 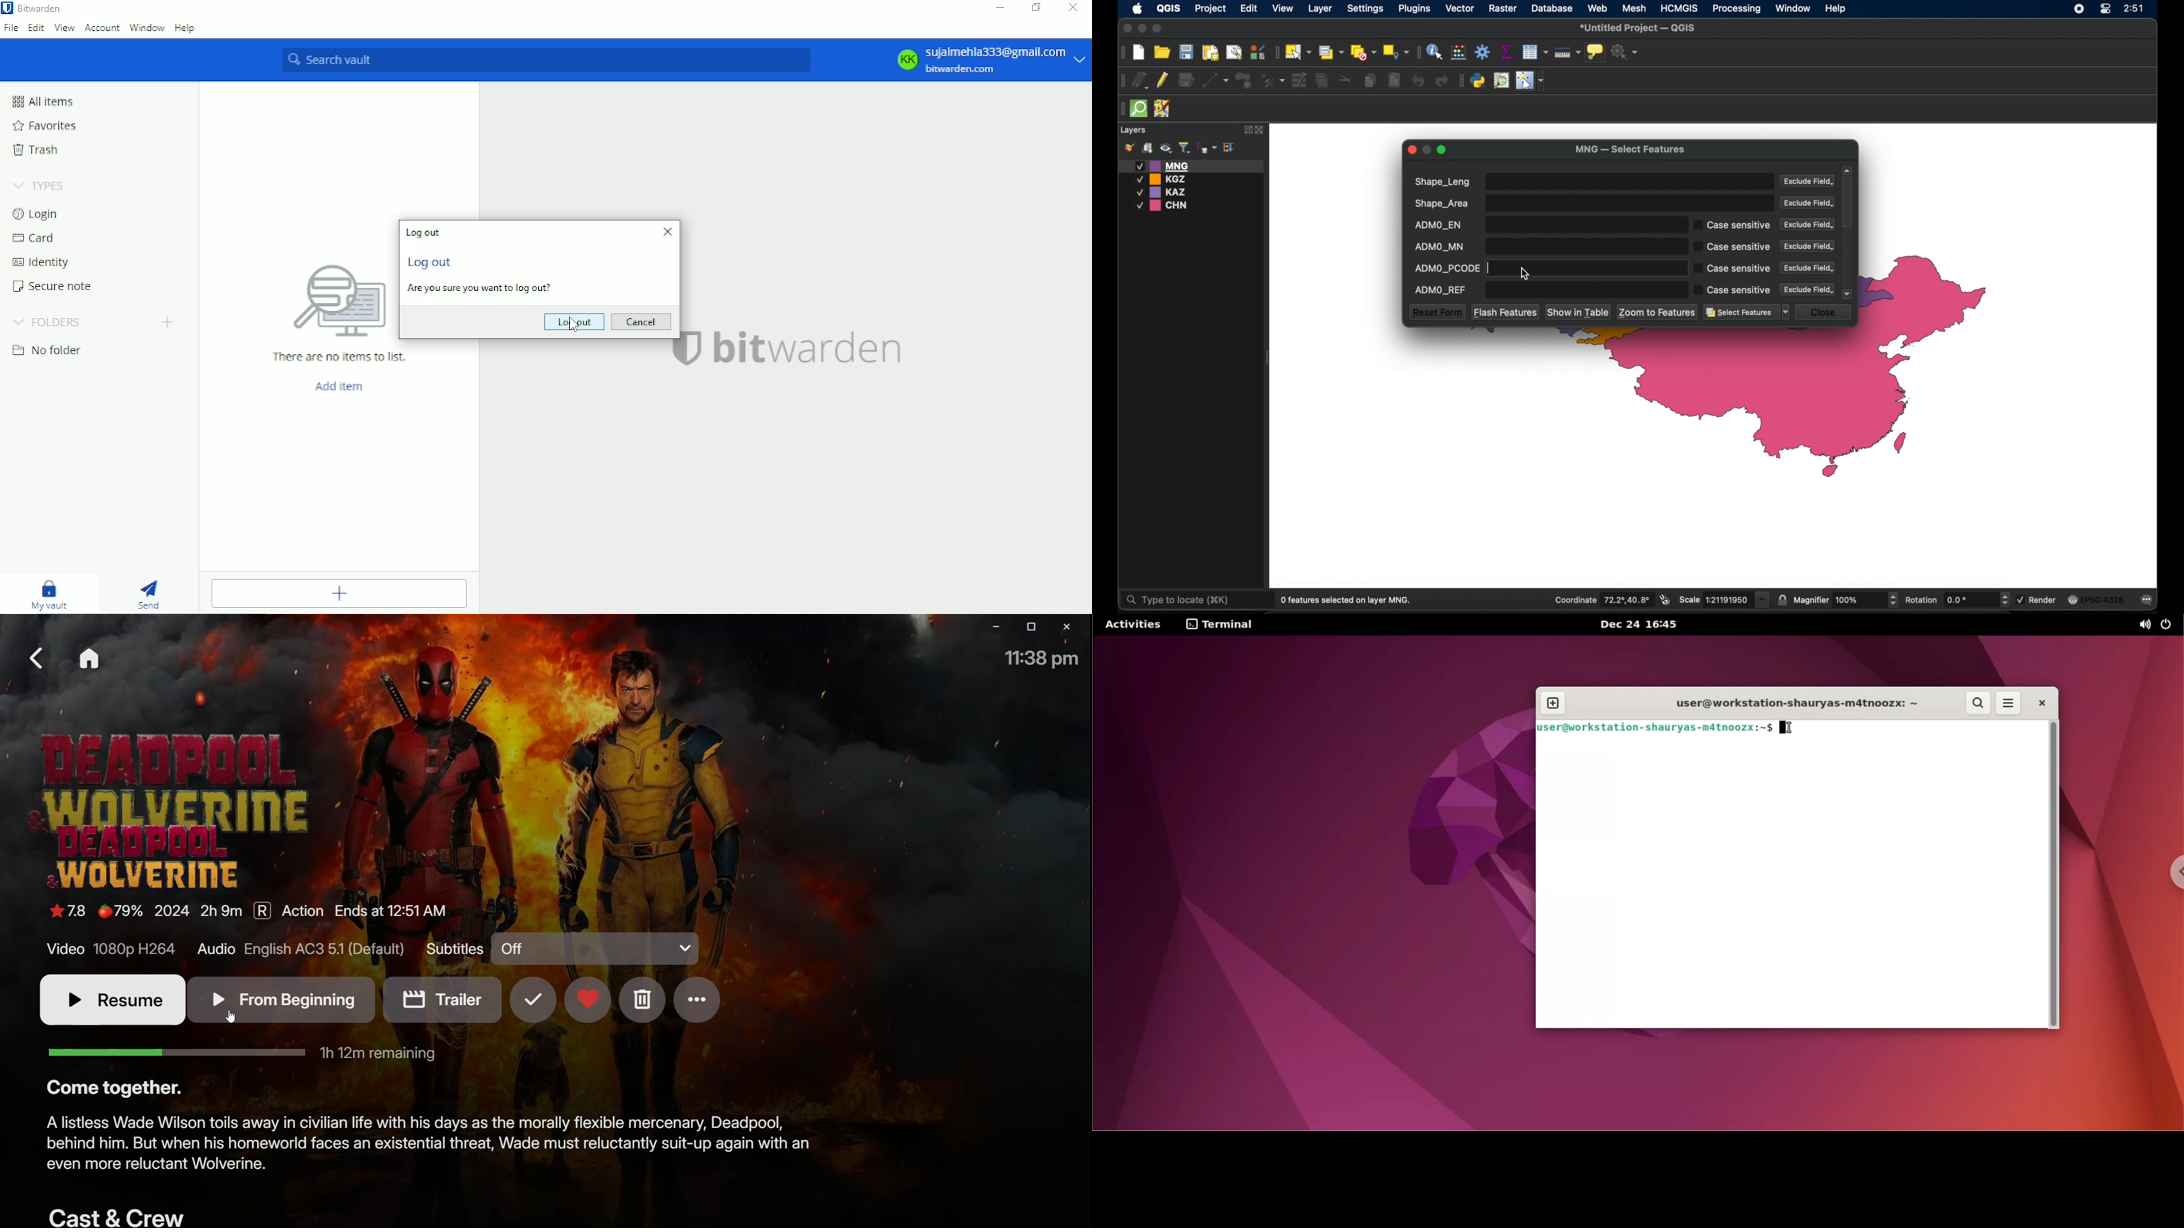 What do you see at coordinates (1495, 268) in the screenshot?
I see `text cursor` at bounding box center [1495, 268].